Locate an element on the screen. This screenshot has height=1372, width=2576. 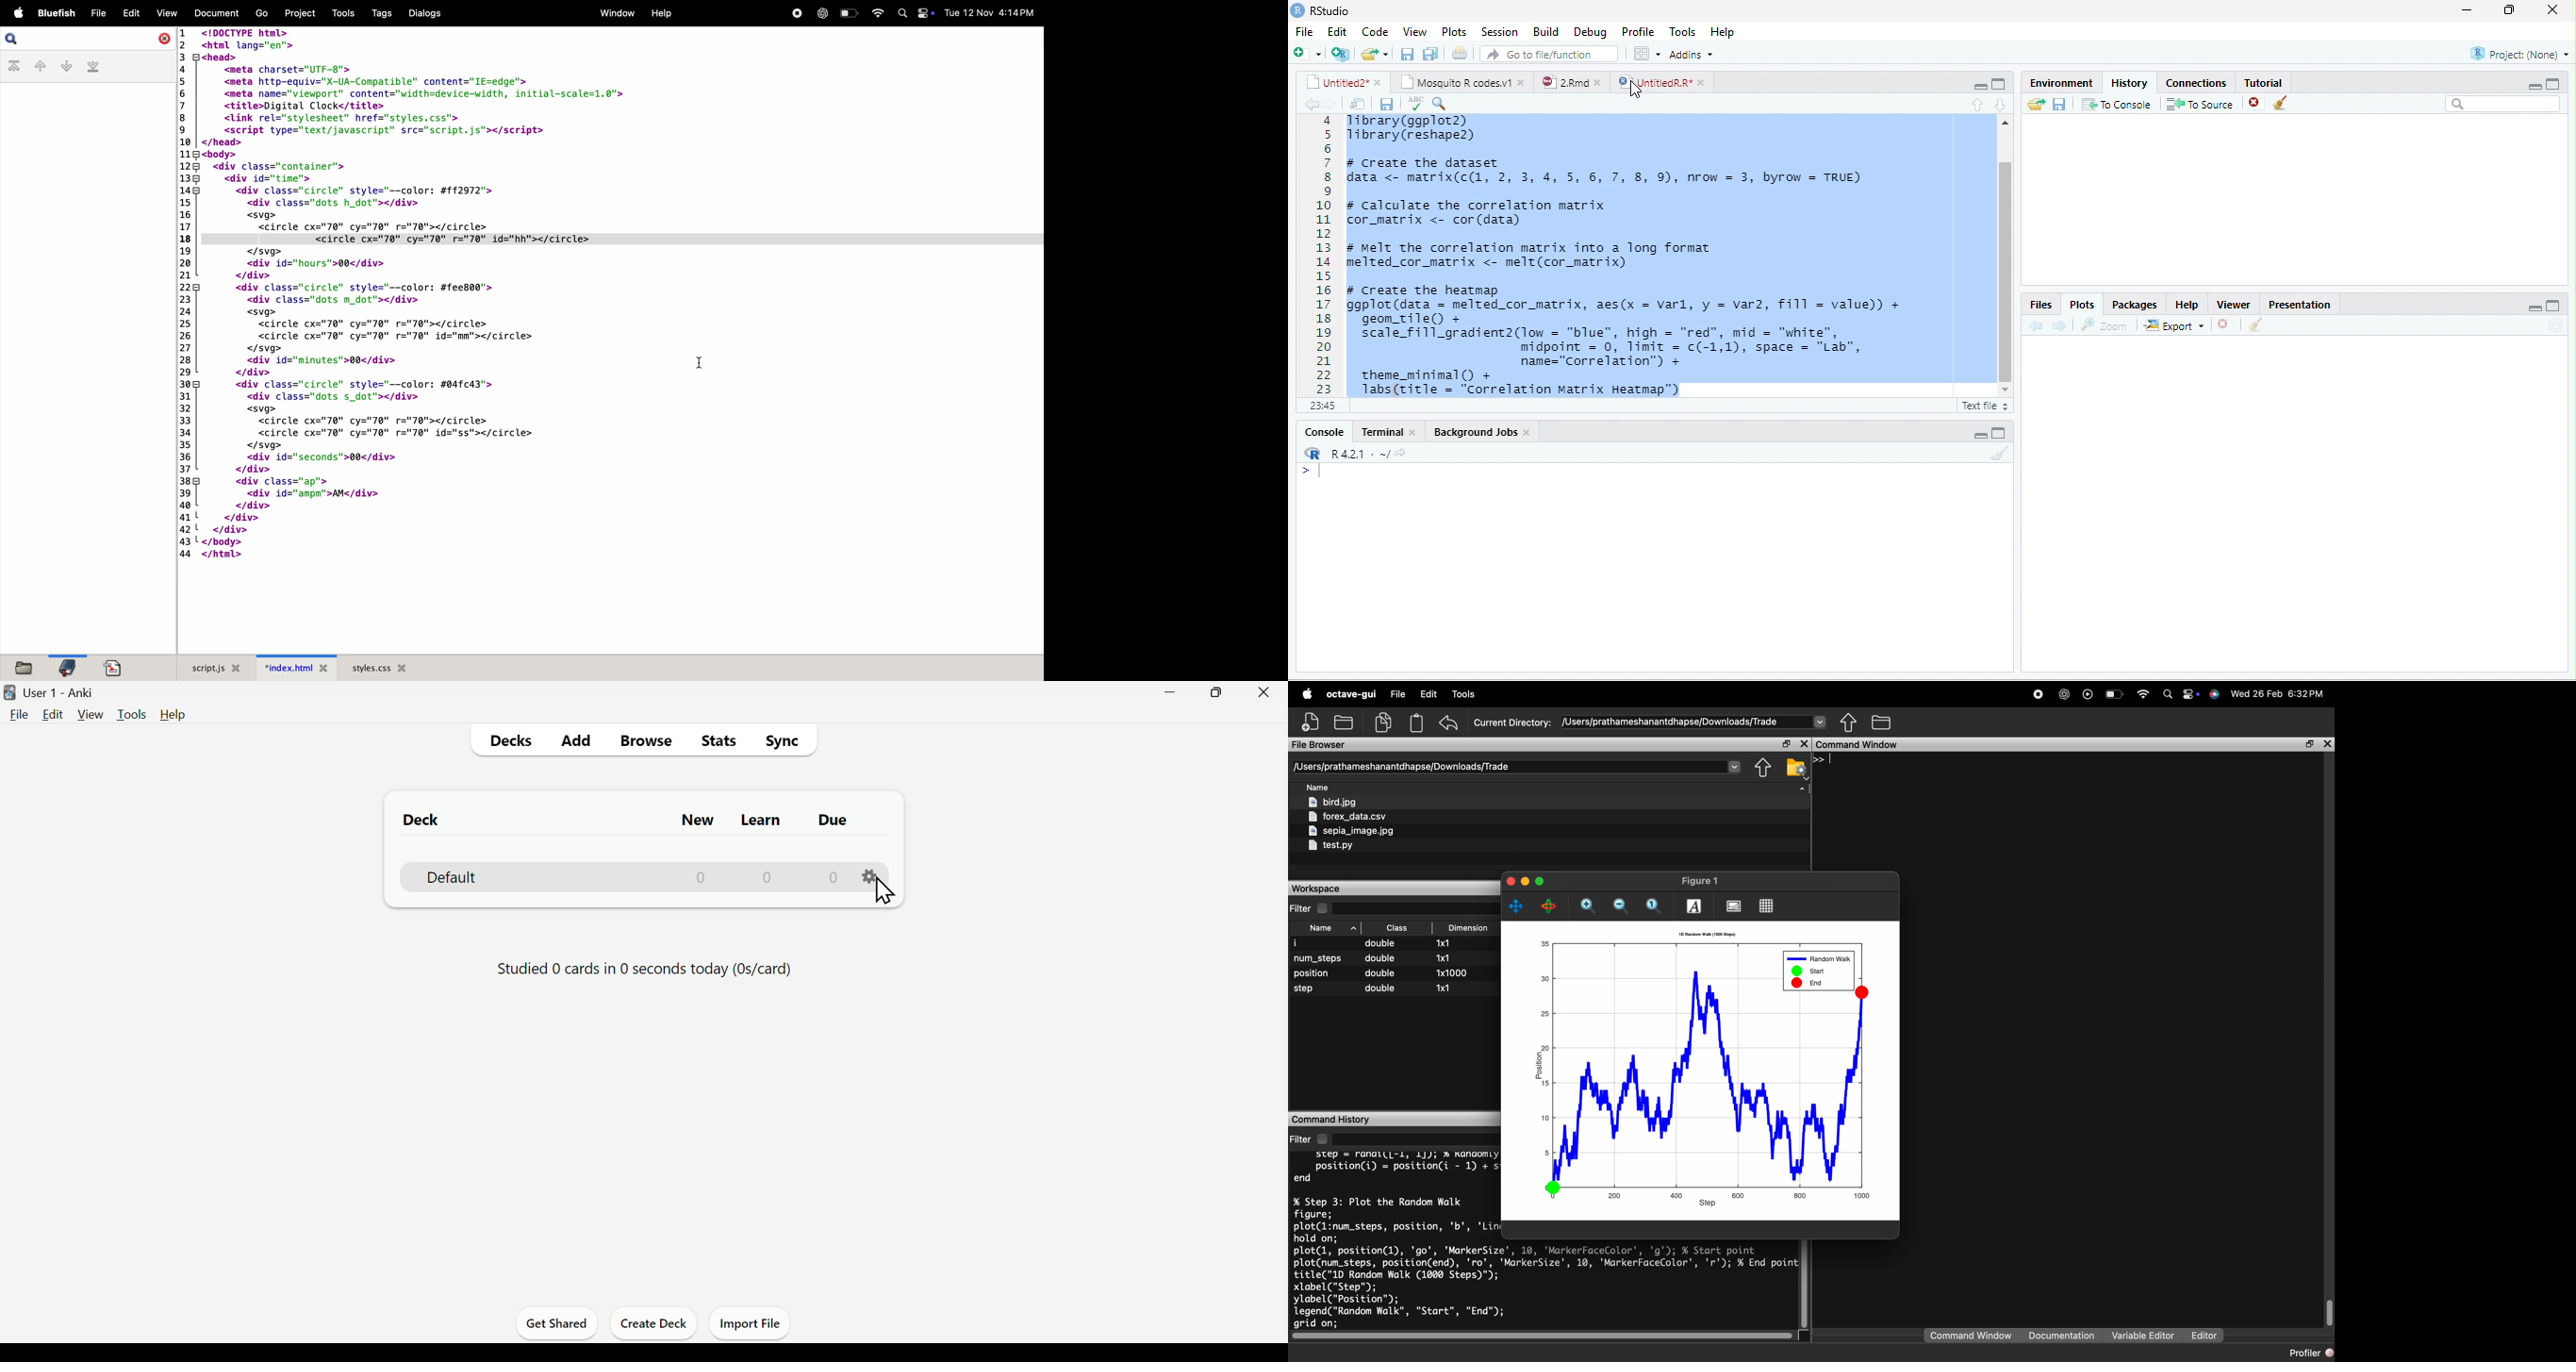
rotate is located at coordinates (1550, 907).